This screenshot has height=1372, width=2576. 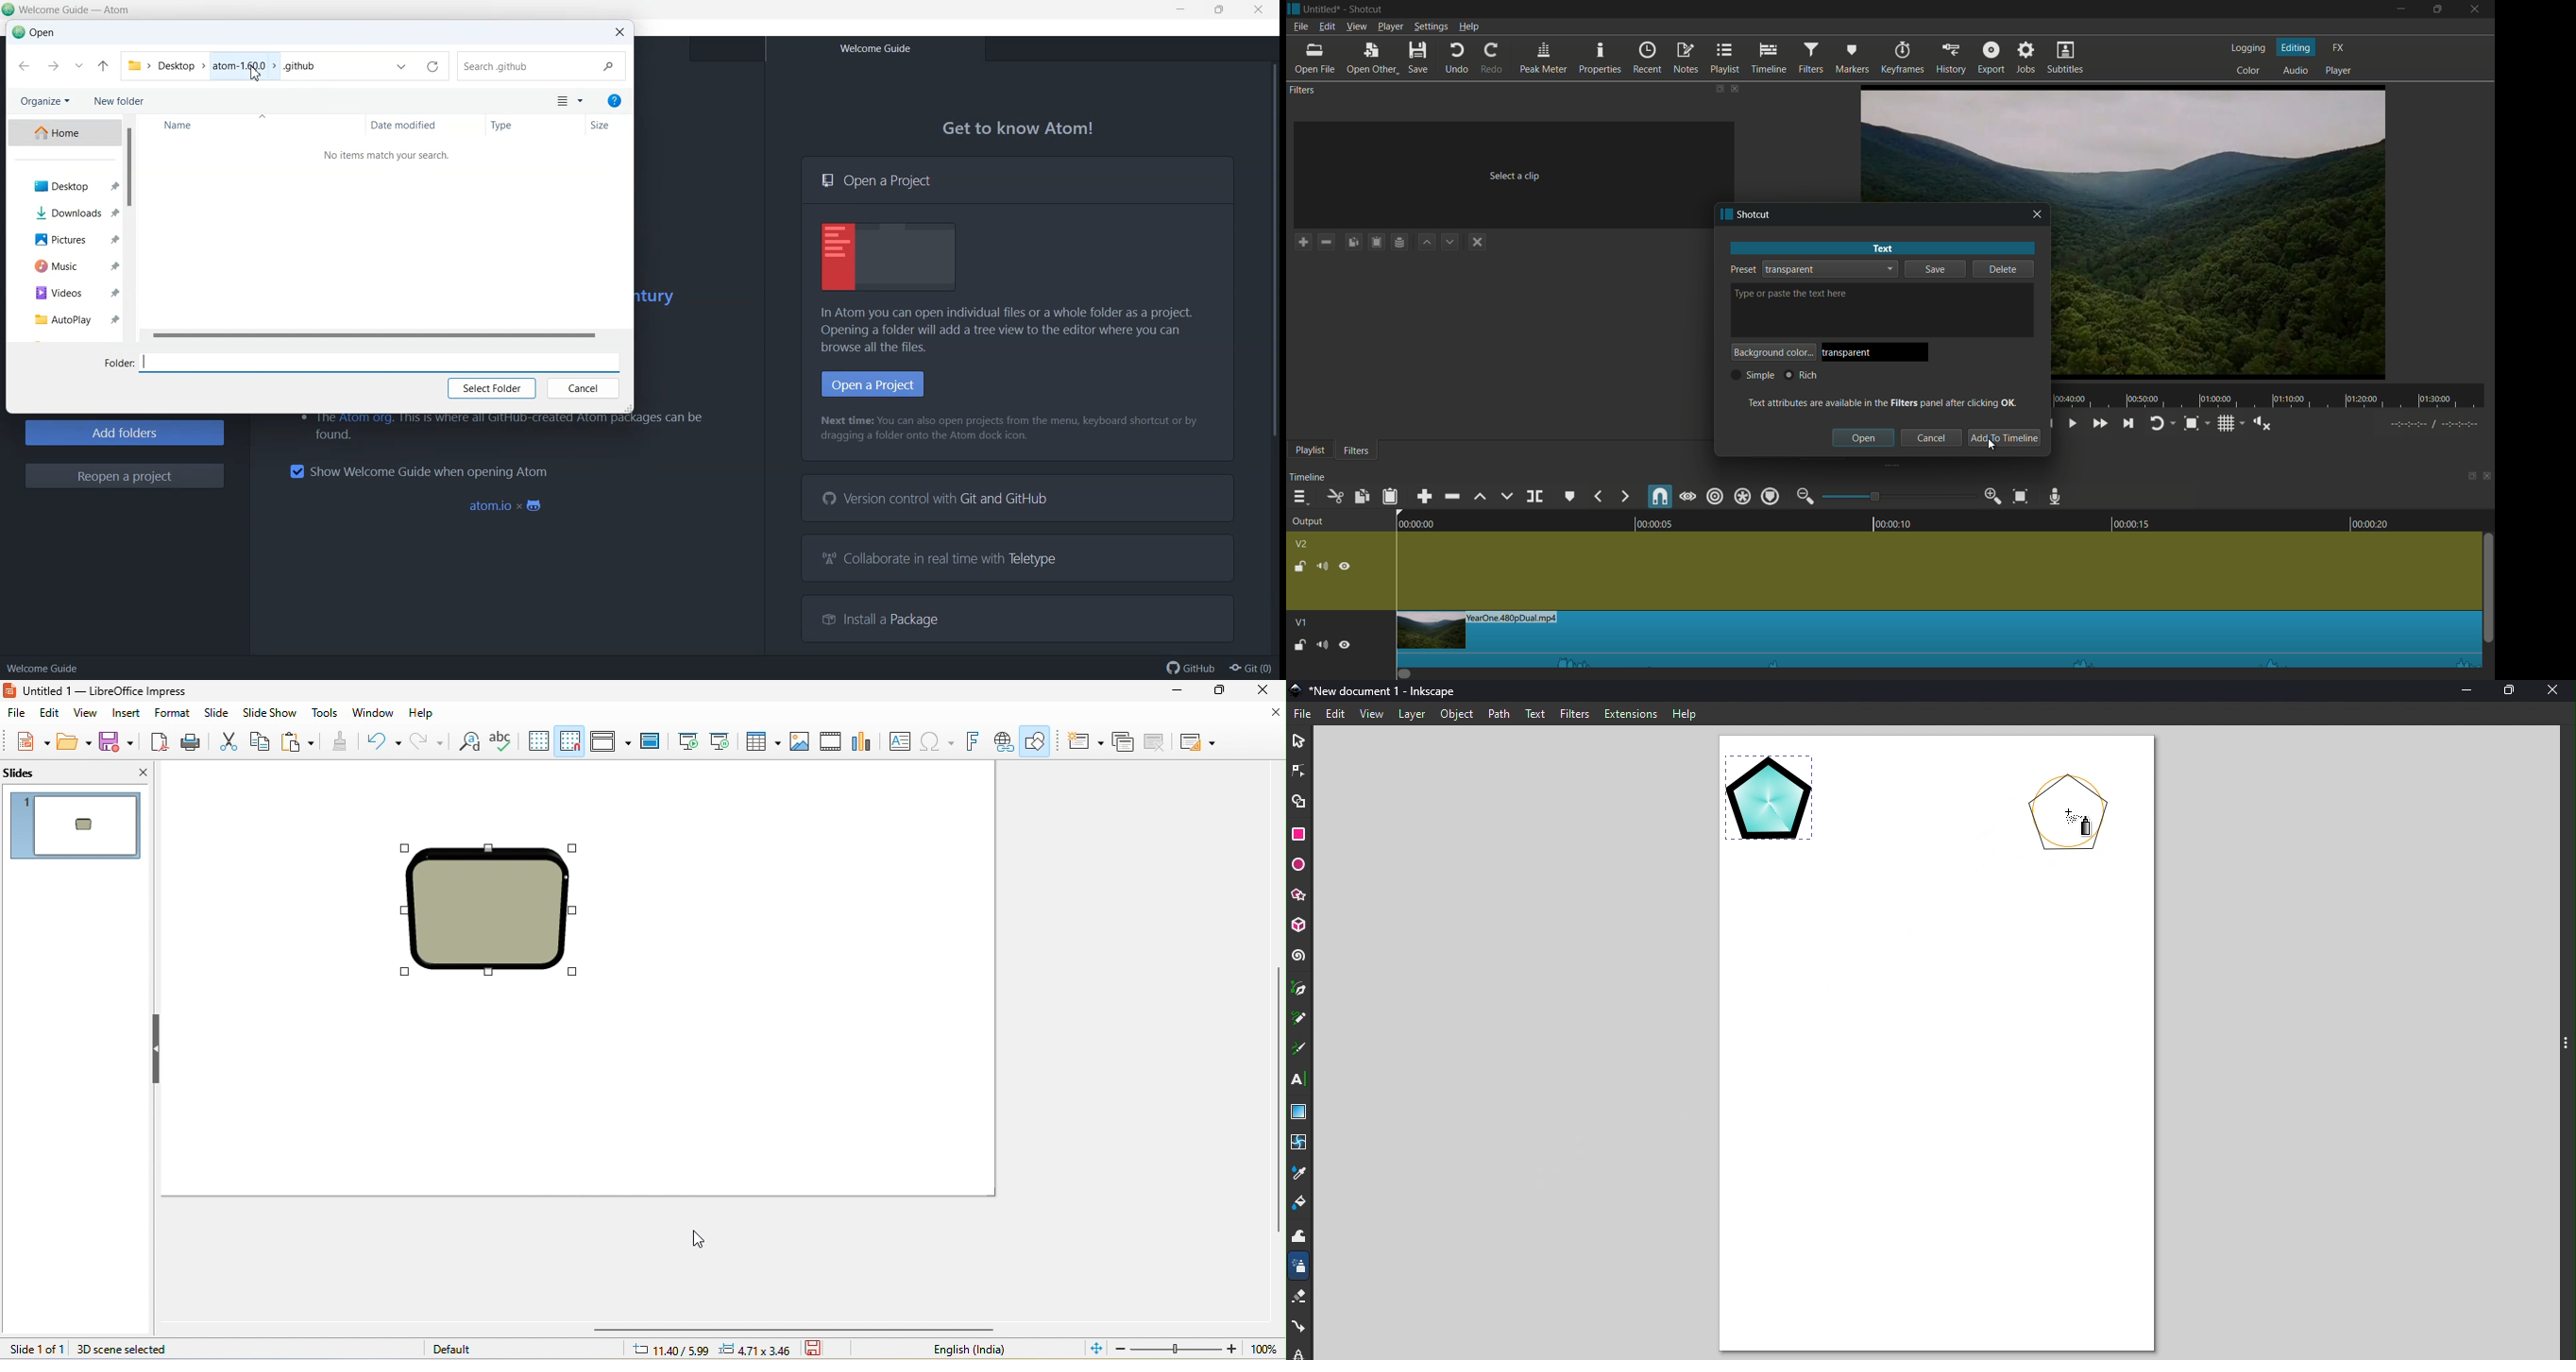 What do you see at coordinates (1309, 450) in the screenshot?
I see `playlist` at bounding box center [1309, 450].